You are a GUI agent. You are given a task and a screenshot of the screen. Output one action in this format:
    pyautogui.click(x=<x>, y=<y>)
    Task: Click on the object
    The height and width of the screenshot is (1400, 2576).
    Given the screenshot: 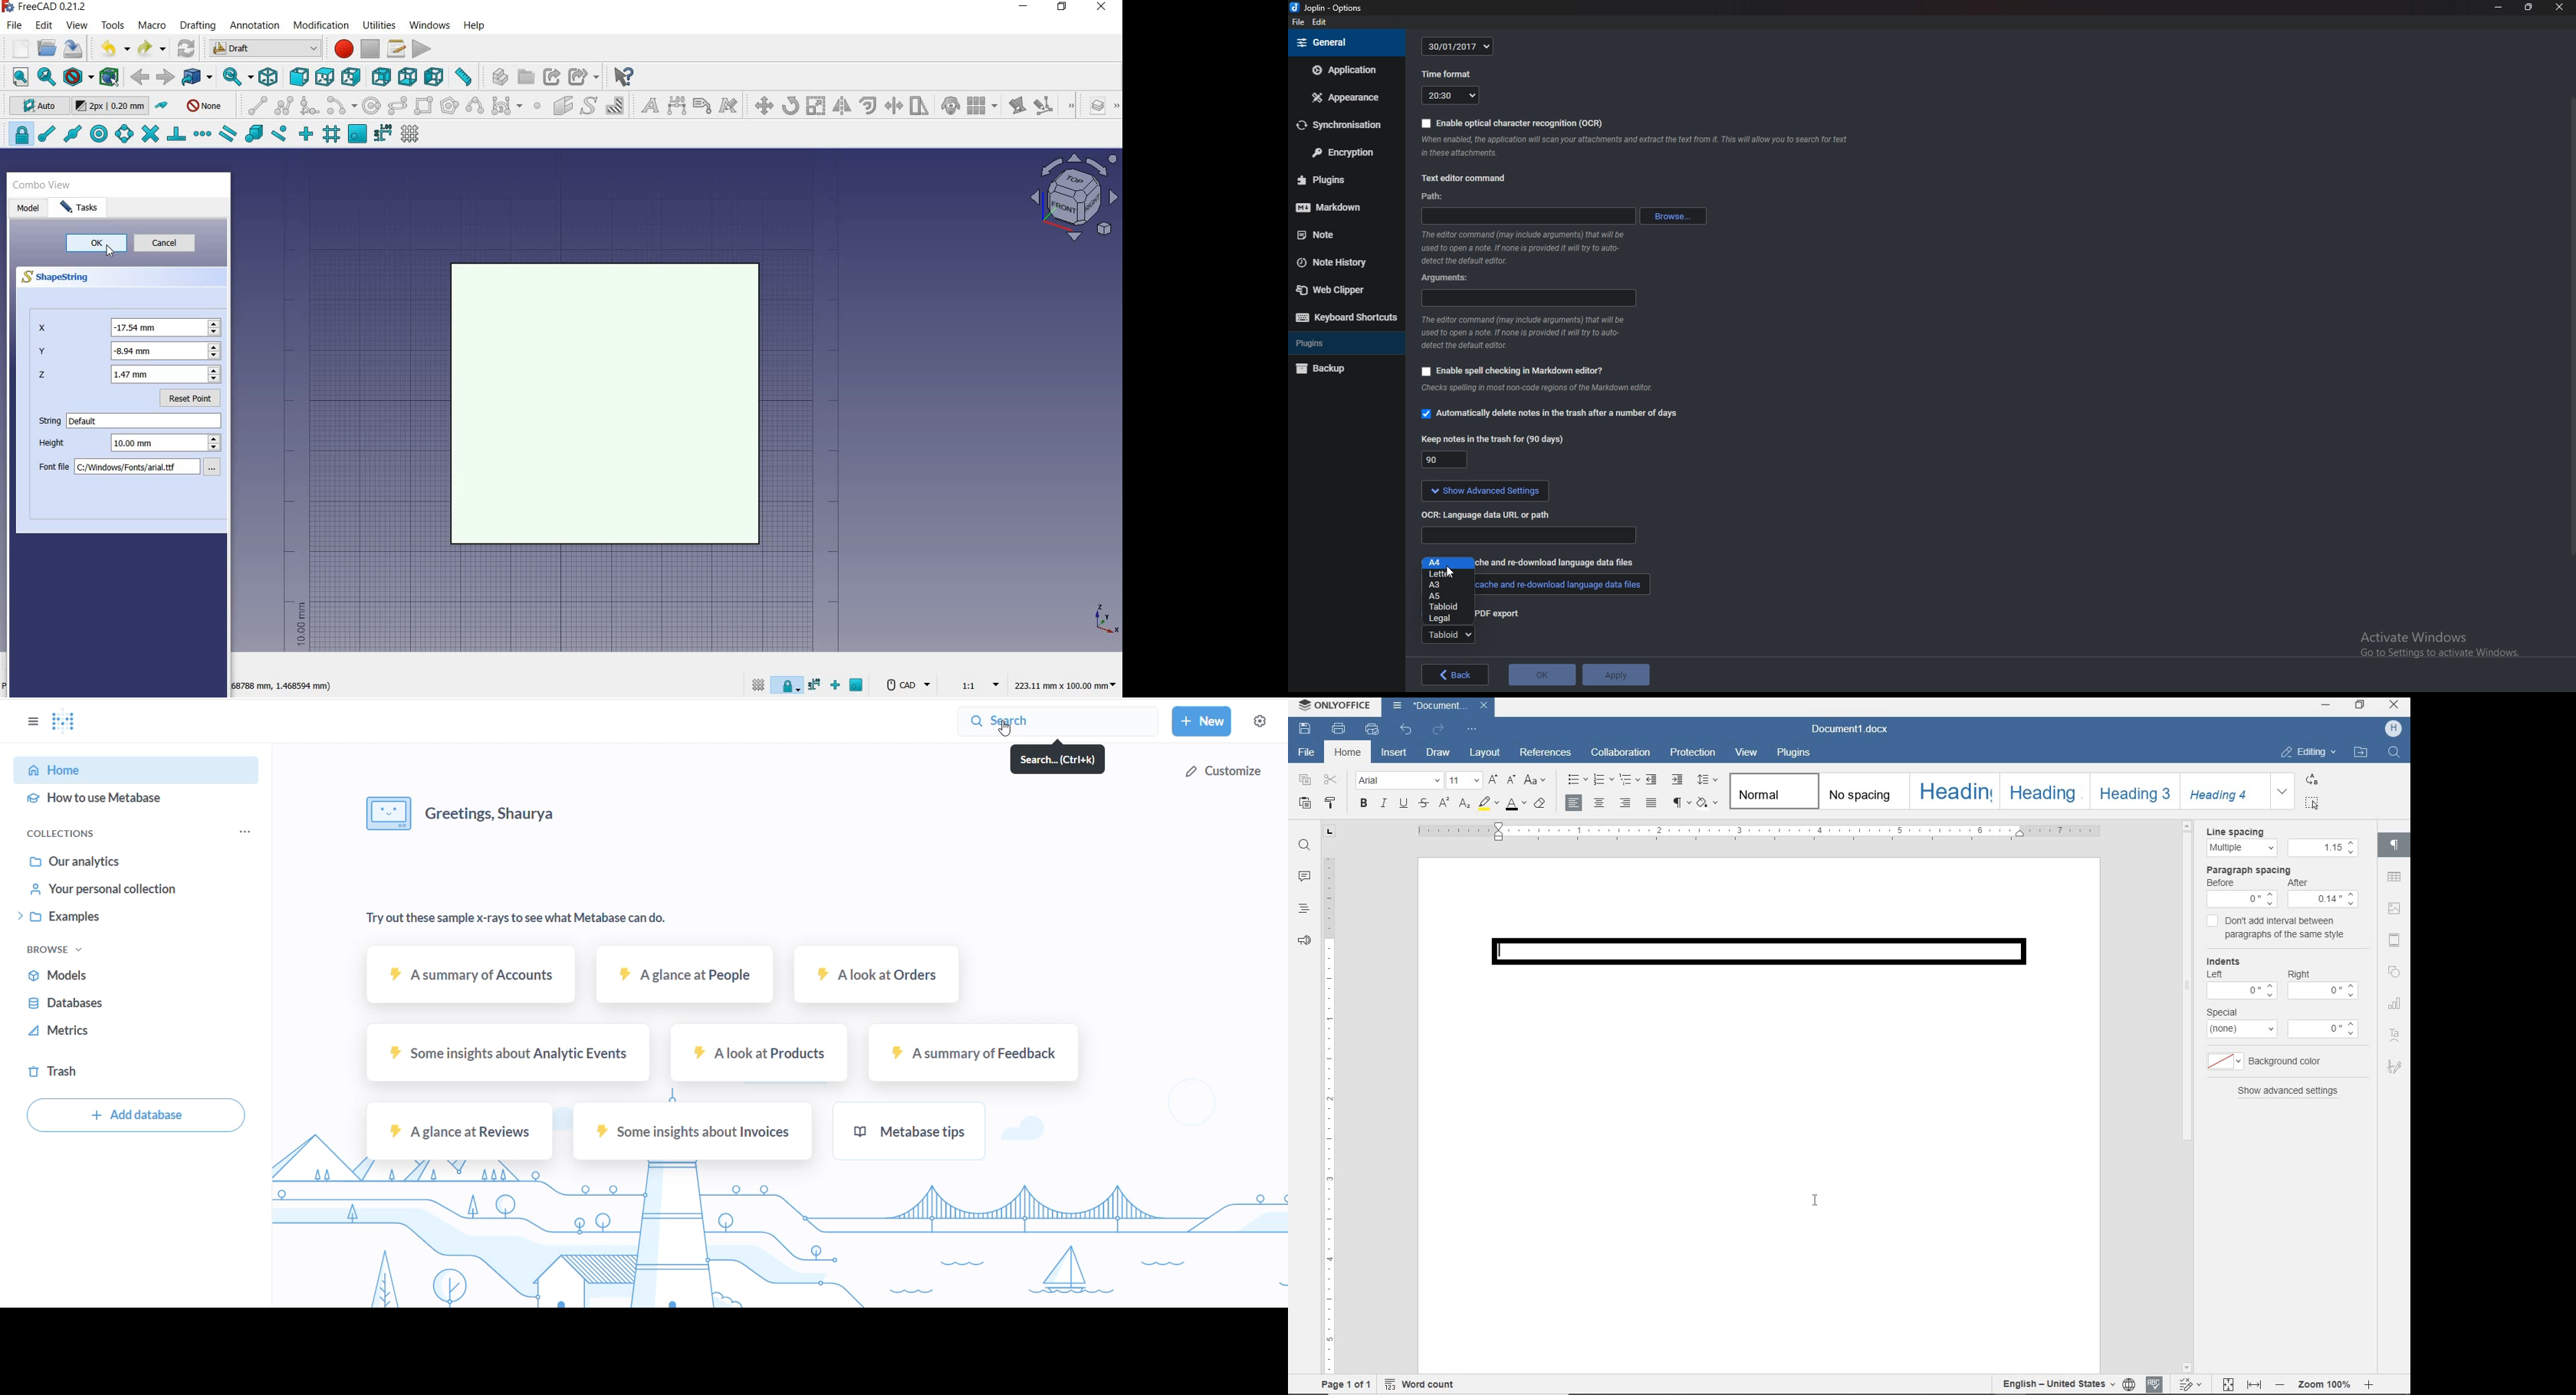 What is the action you would take?
    pyautogui.click(x=606, y=403)
    